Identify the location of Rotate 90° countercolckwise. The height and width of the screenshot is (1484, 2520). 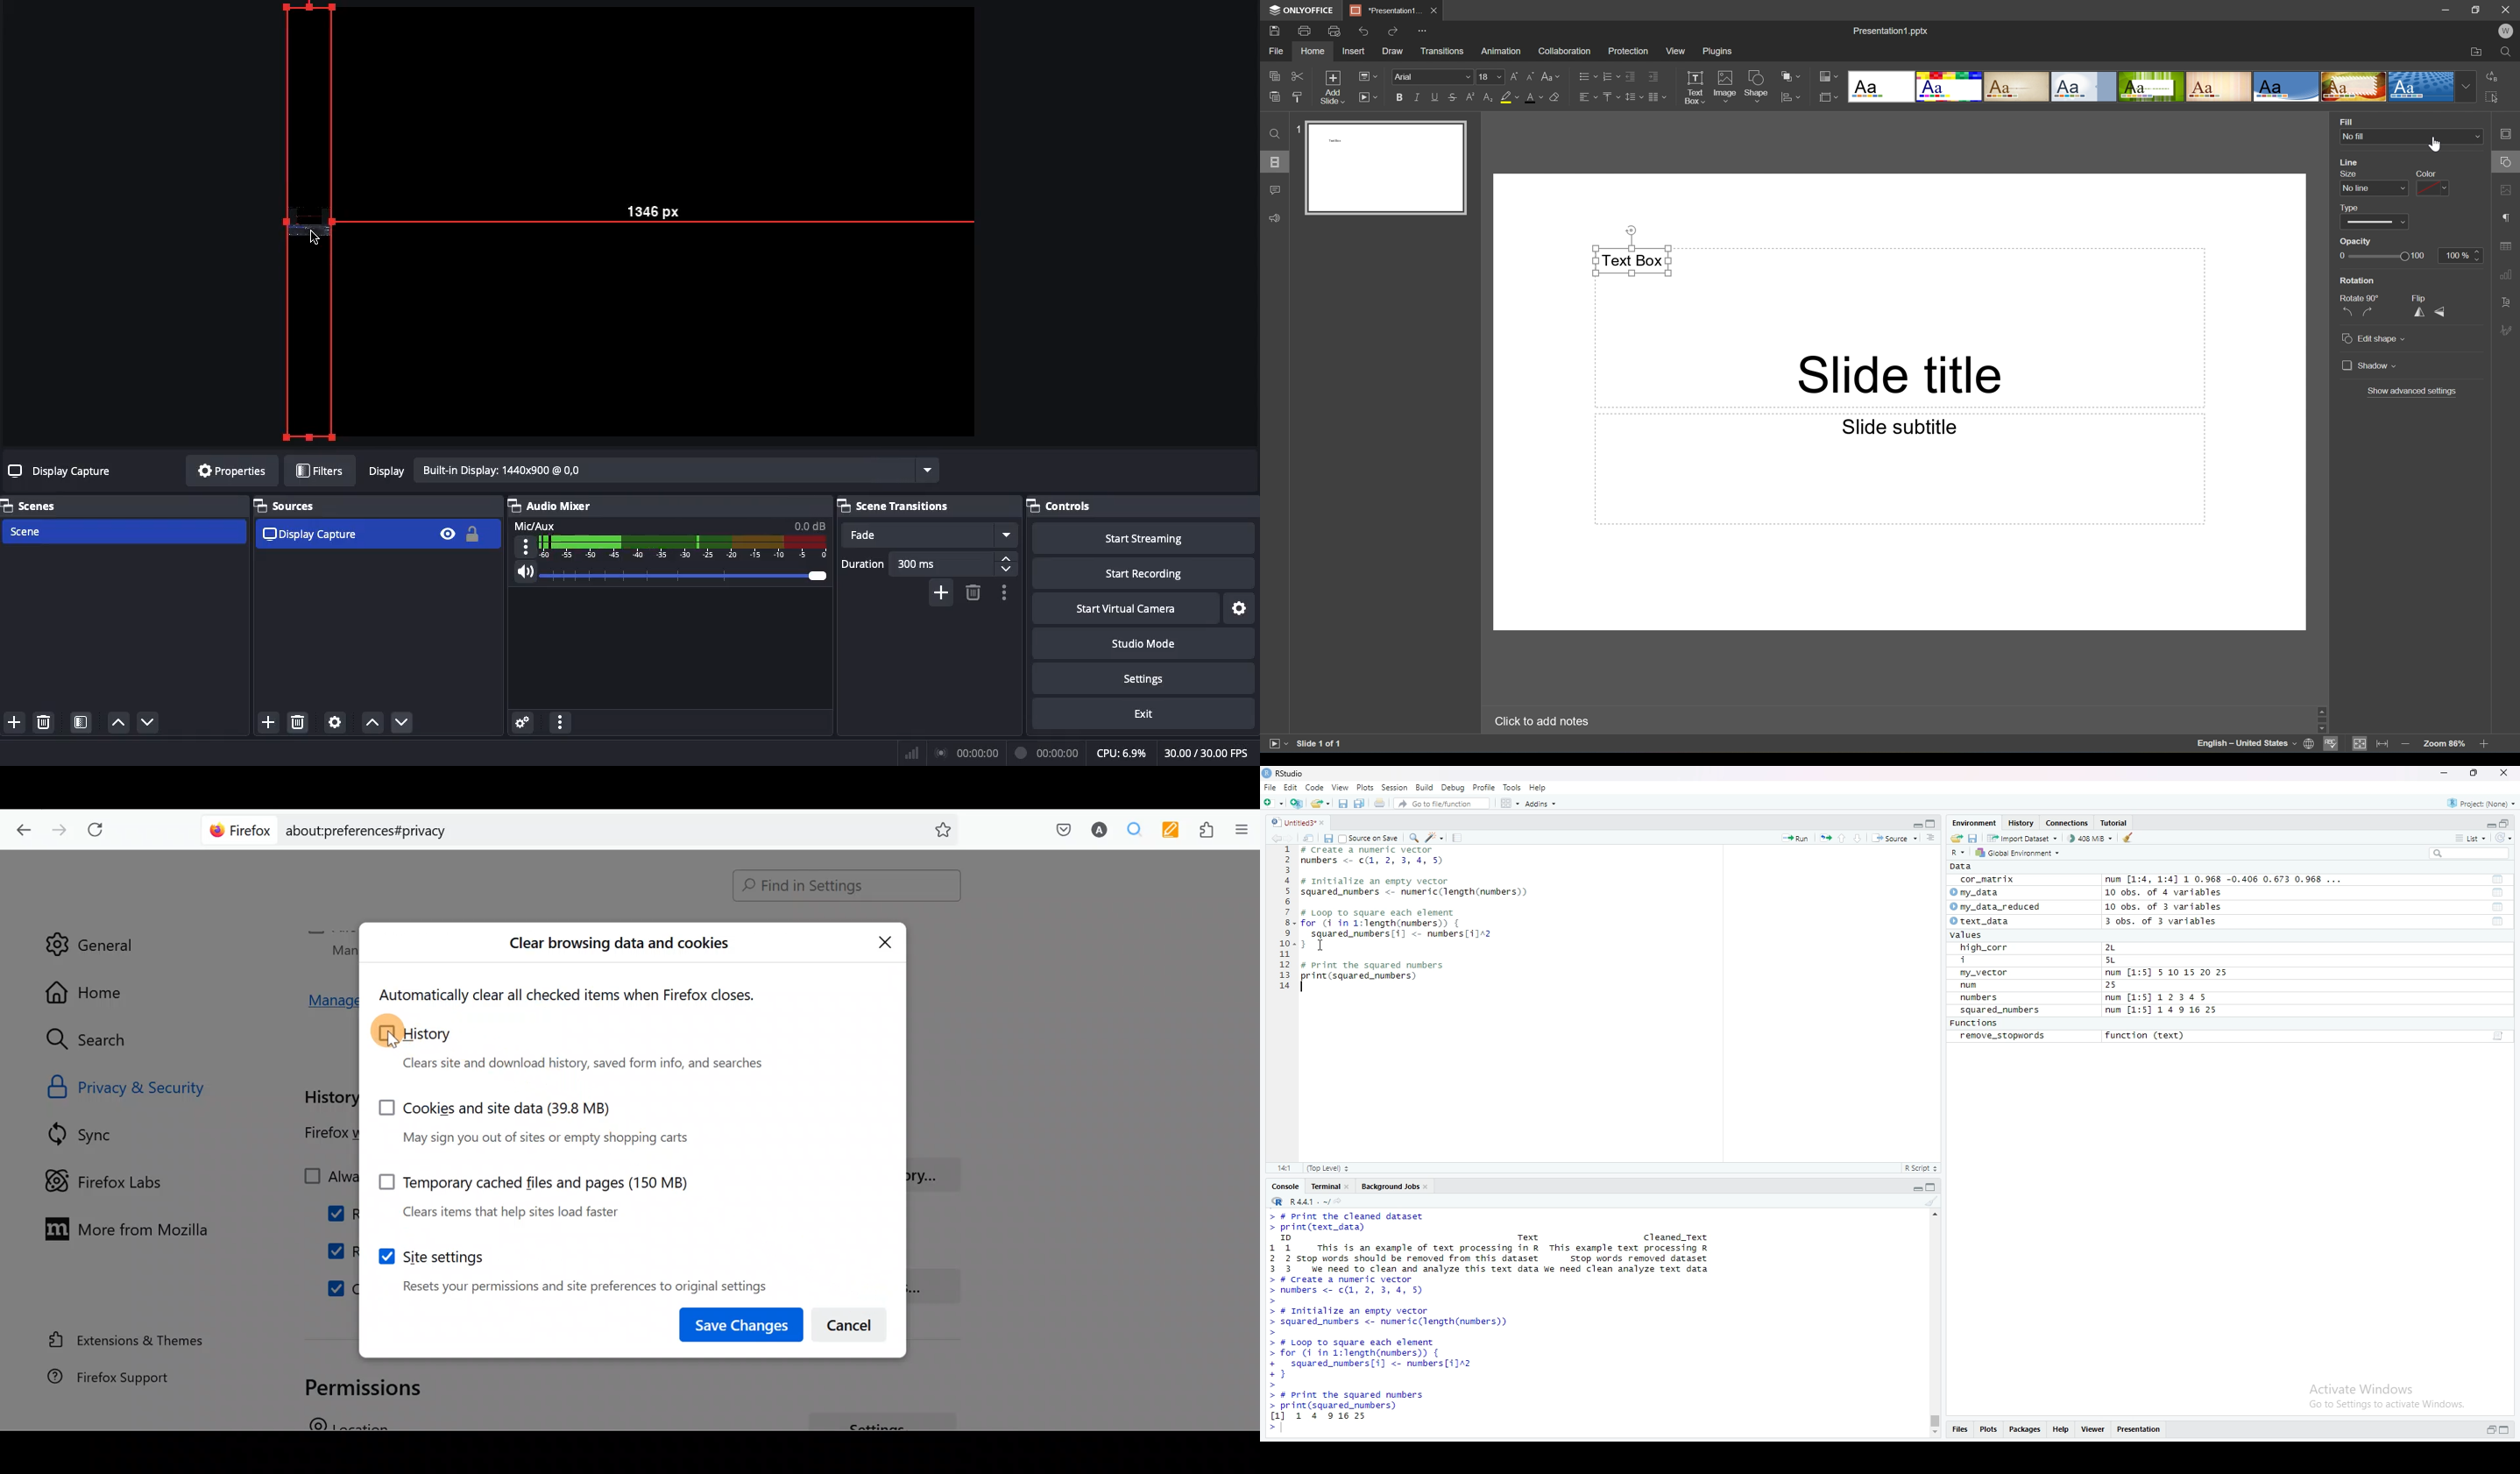
(2350, 313).